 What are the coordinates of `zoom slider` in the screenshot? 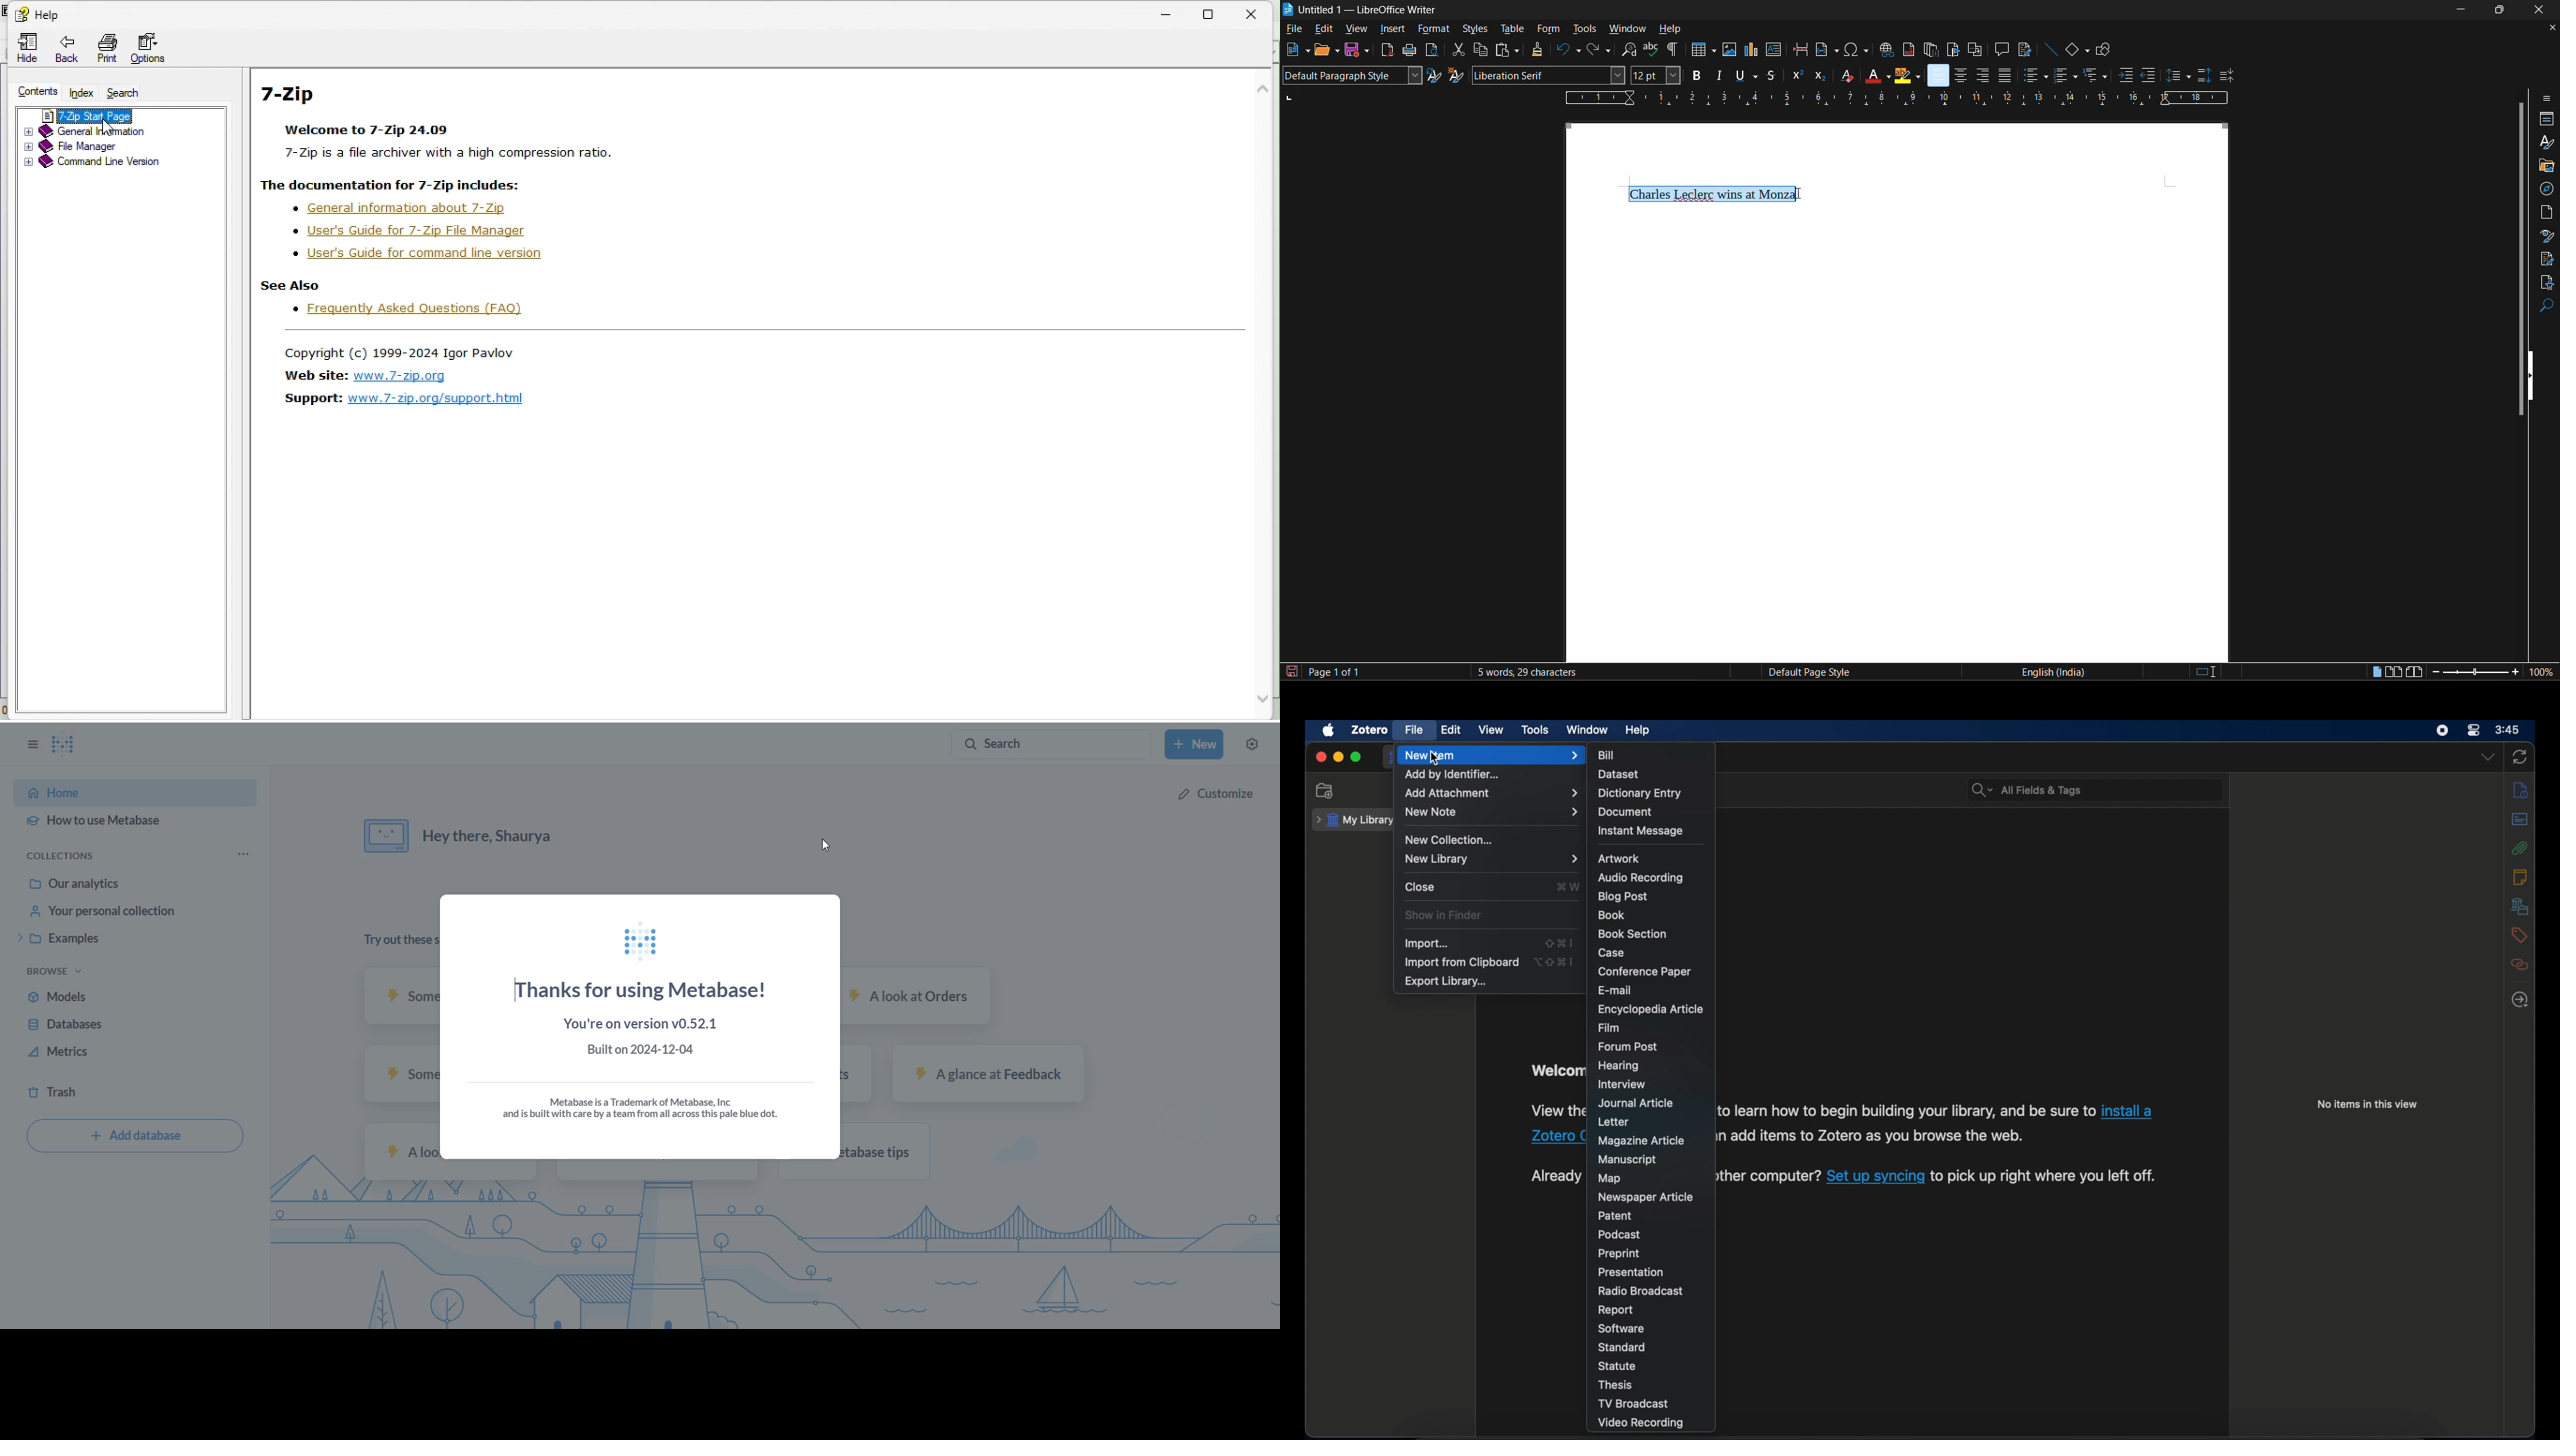 It's located at (2475, 674).